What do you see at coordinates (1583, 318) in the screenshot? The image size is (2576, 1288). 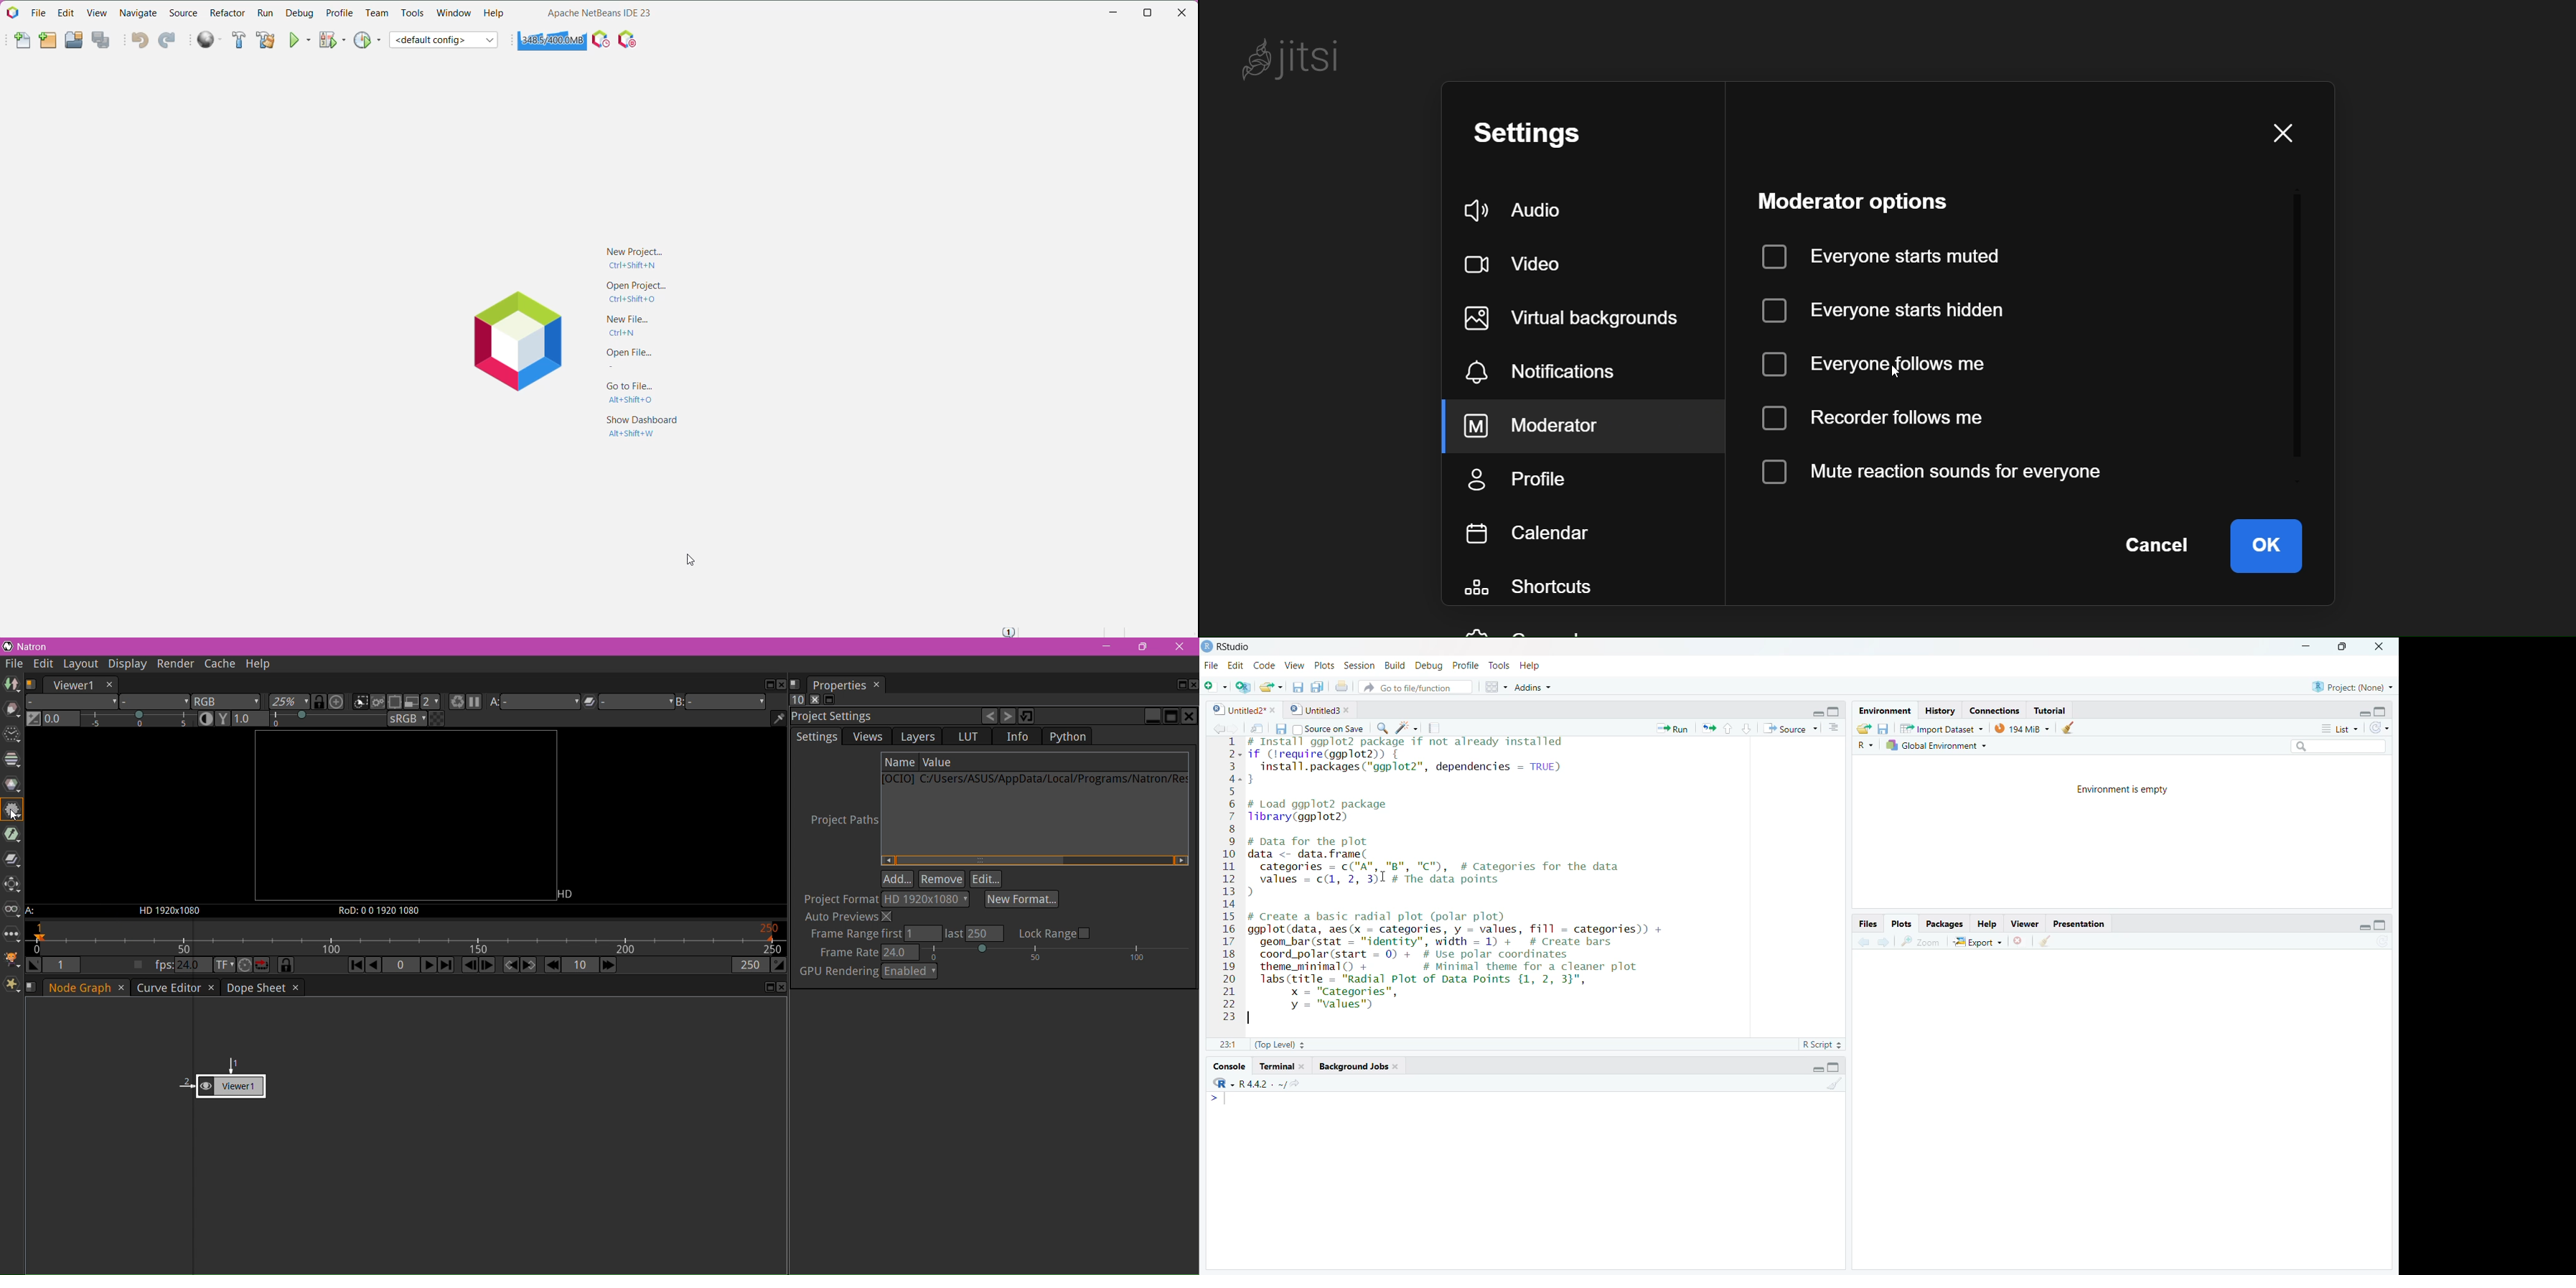 I see `virtual background` at bounding box center [1583, 318].